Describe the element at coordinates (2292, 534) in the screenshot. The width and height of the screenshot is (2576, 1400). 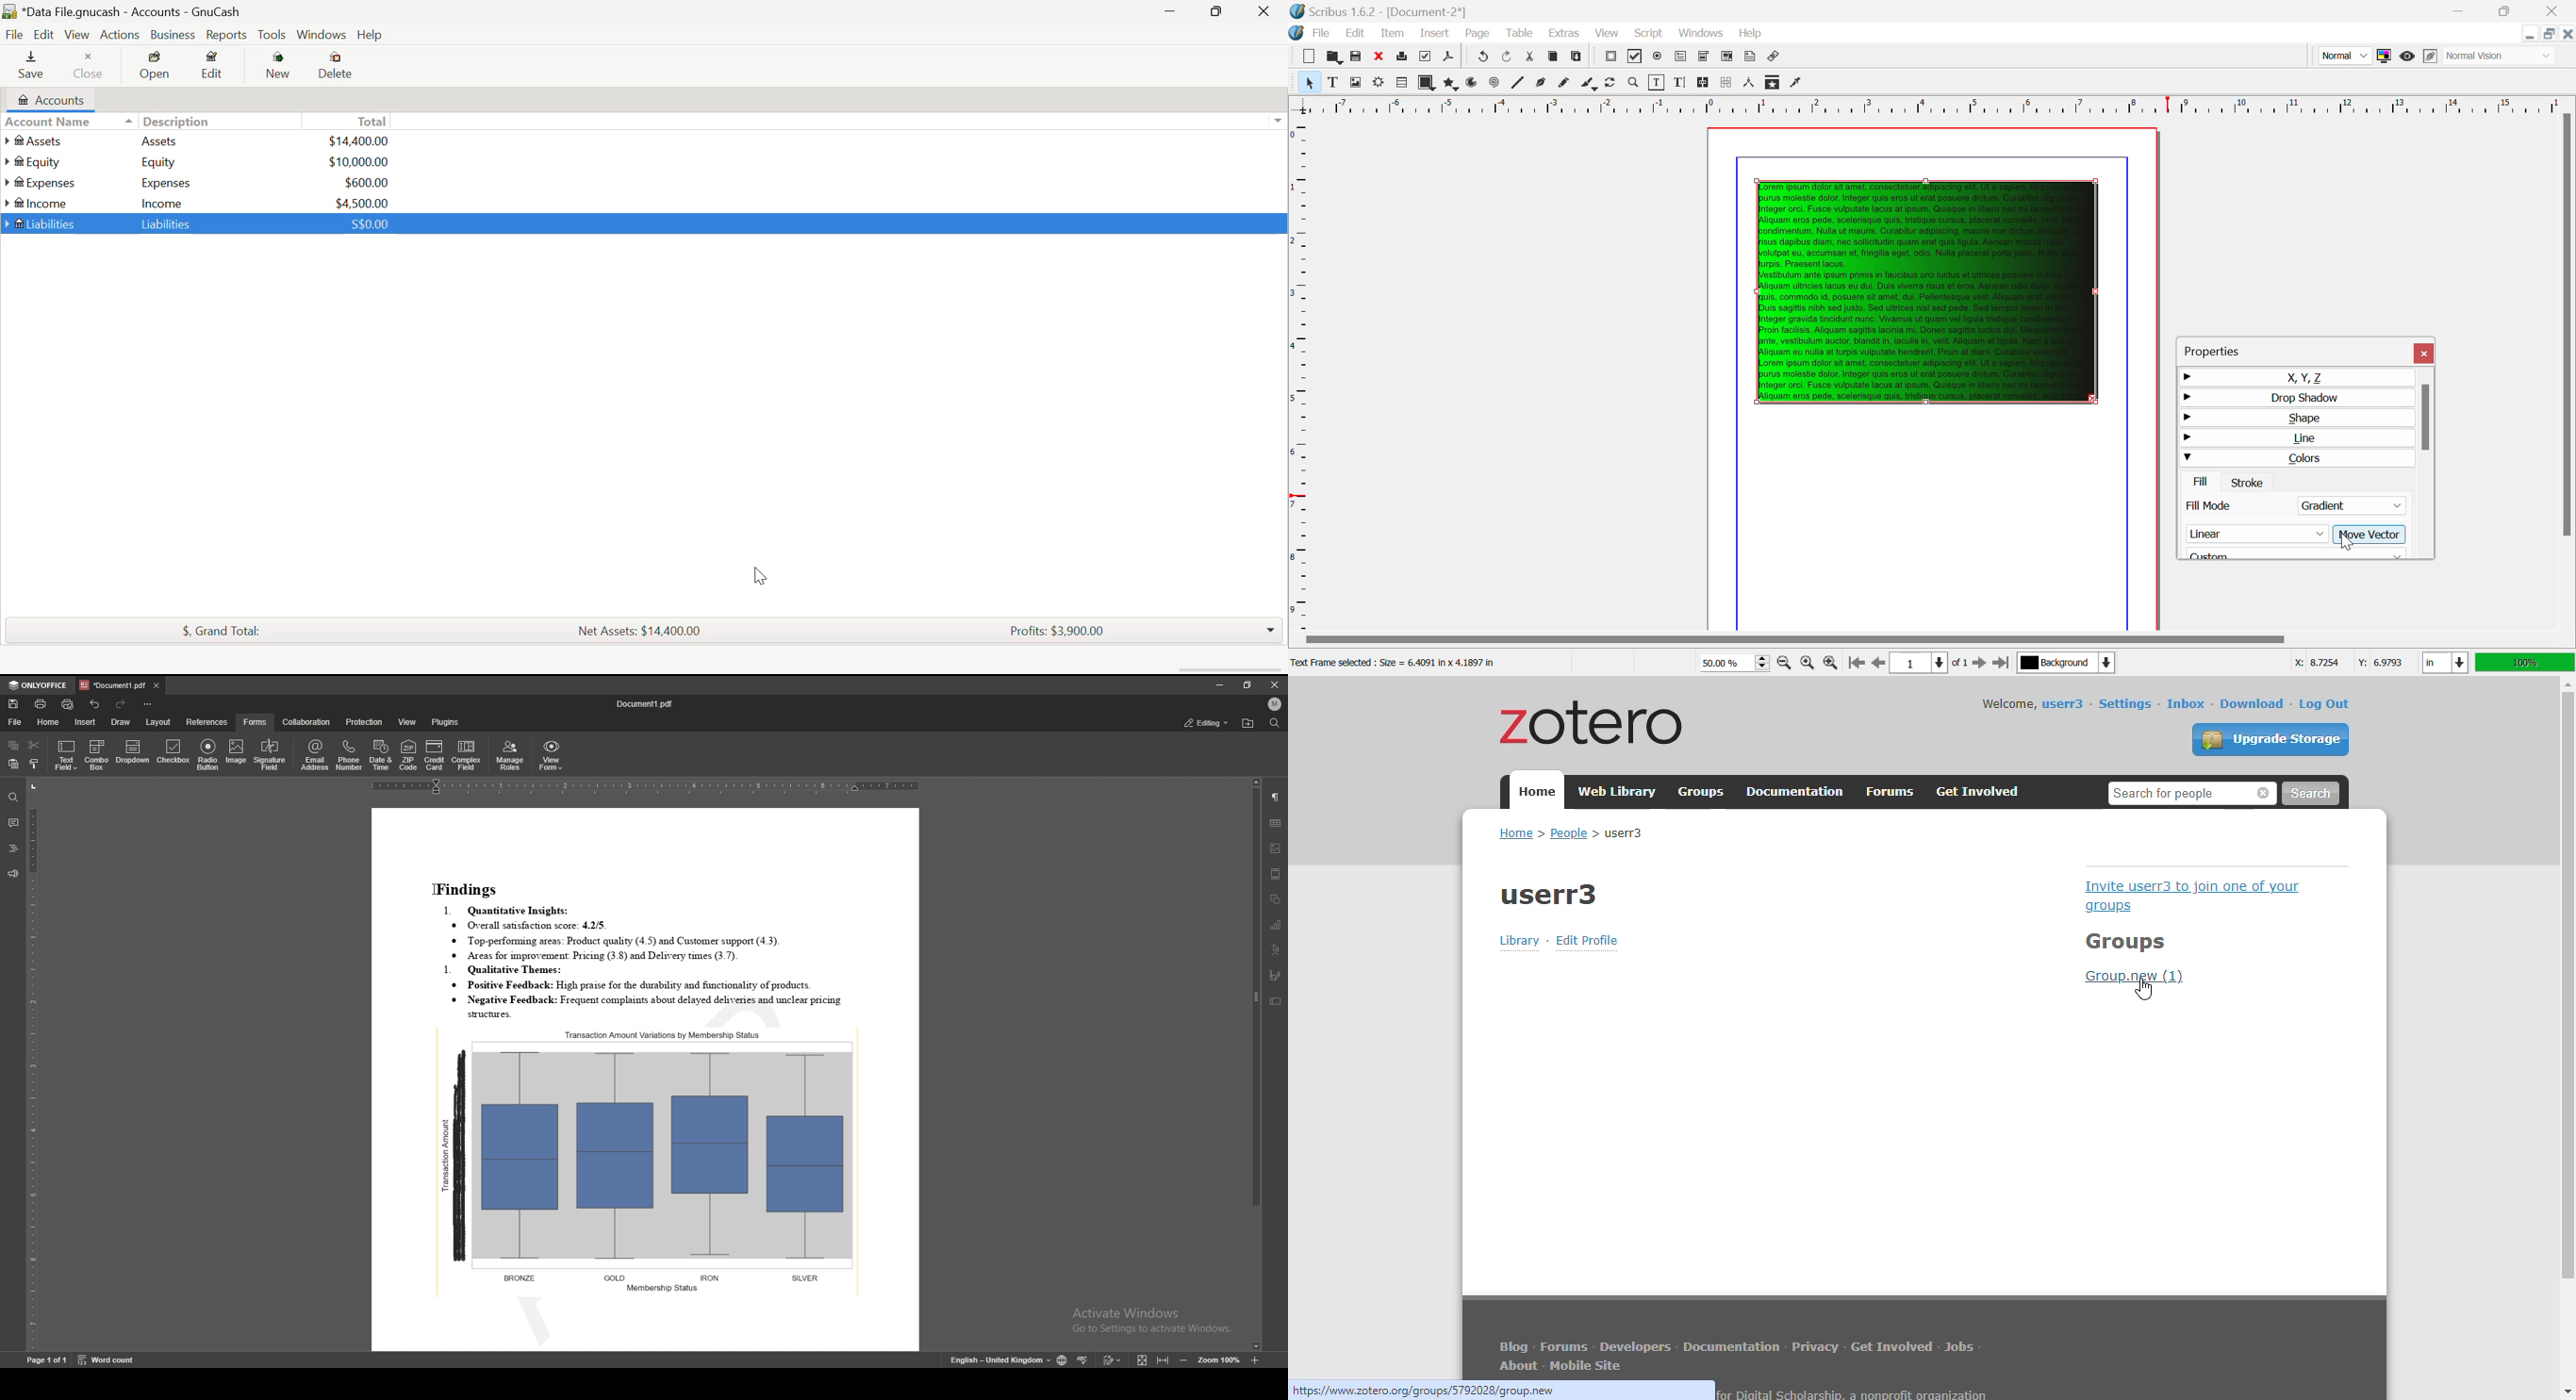
I see `Select Vector` at that location.